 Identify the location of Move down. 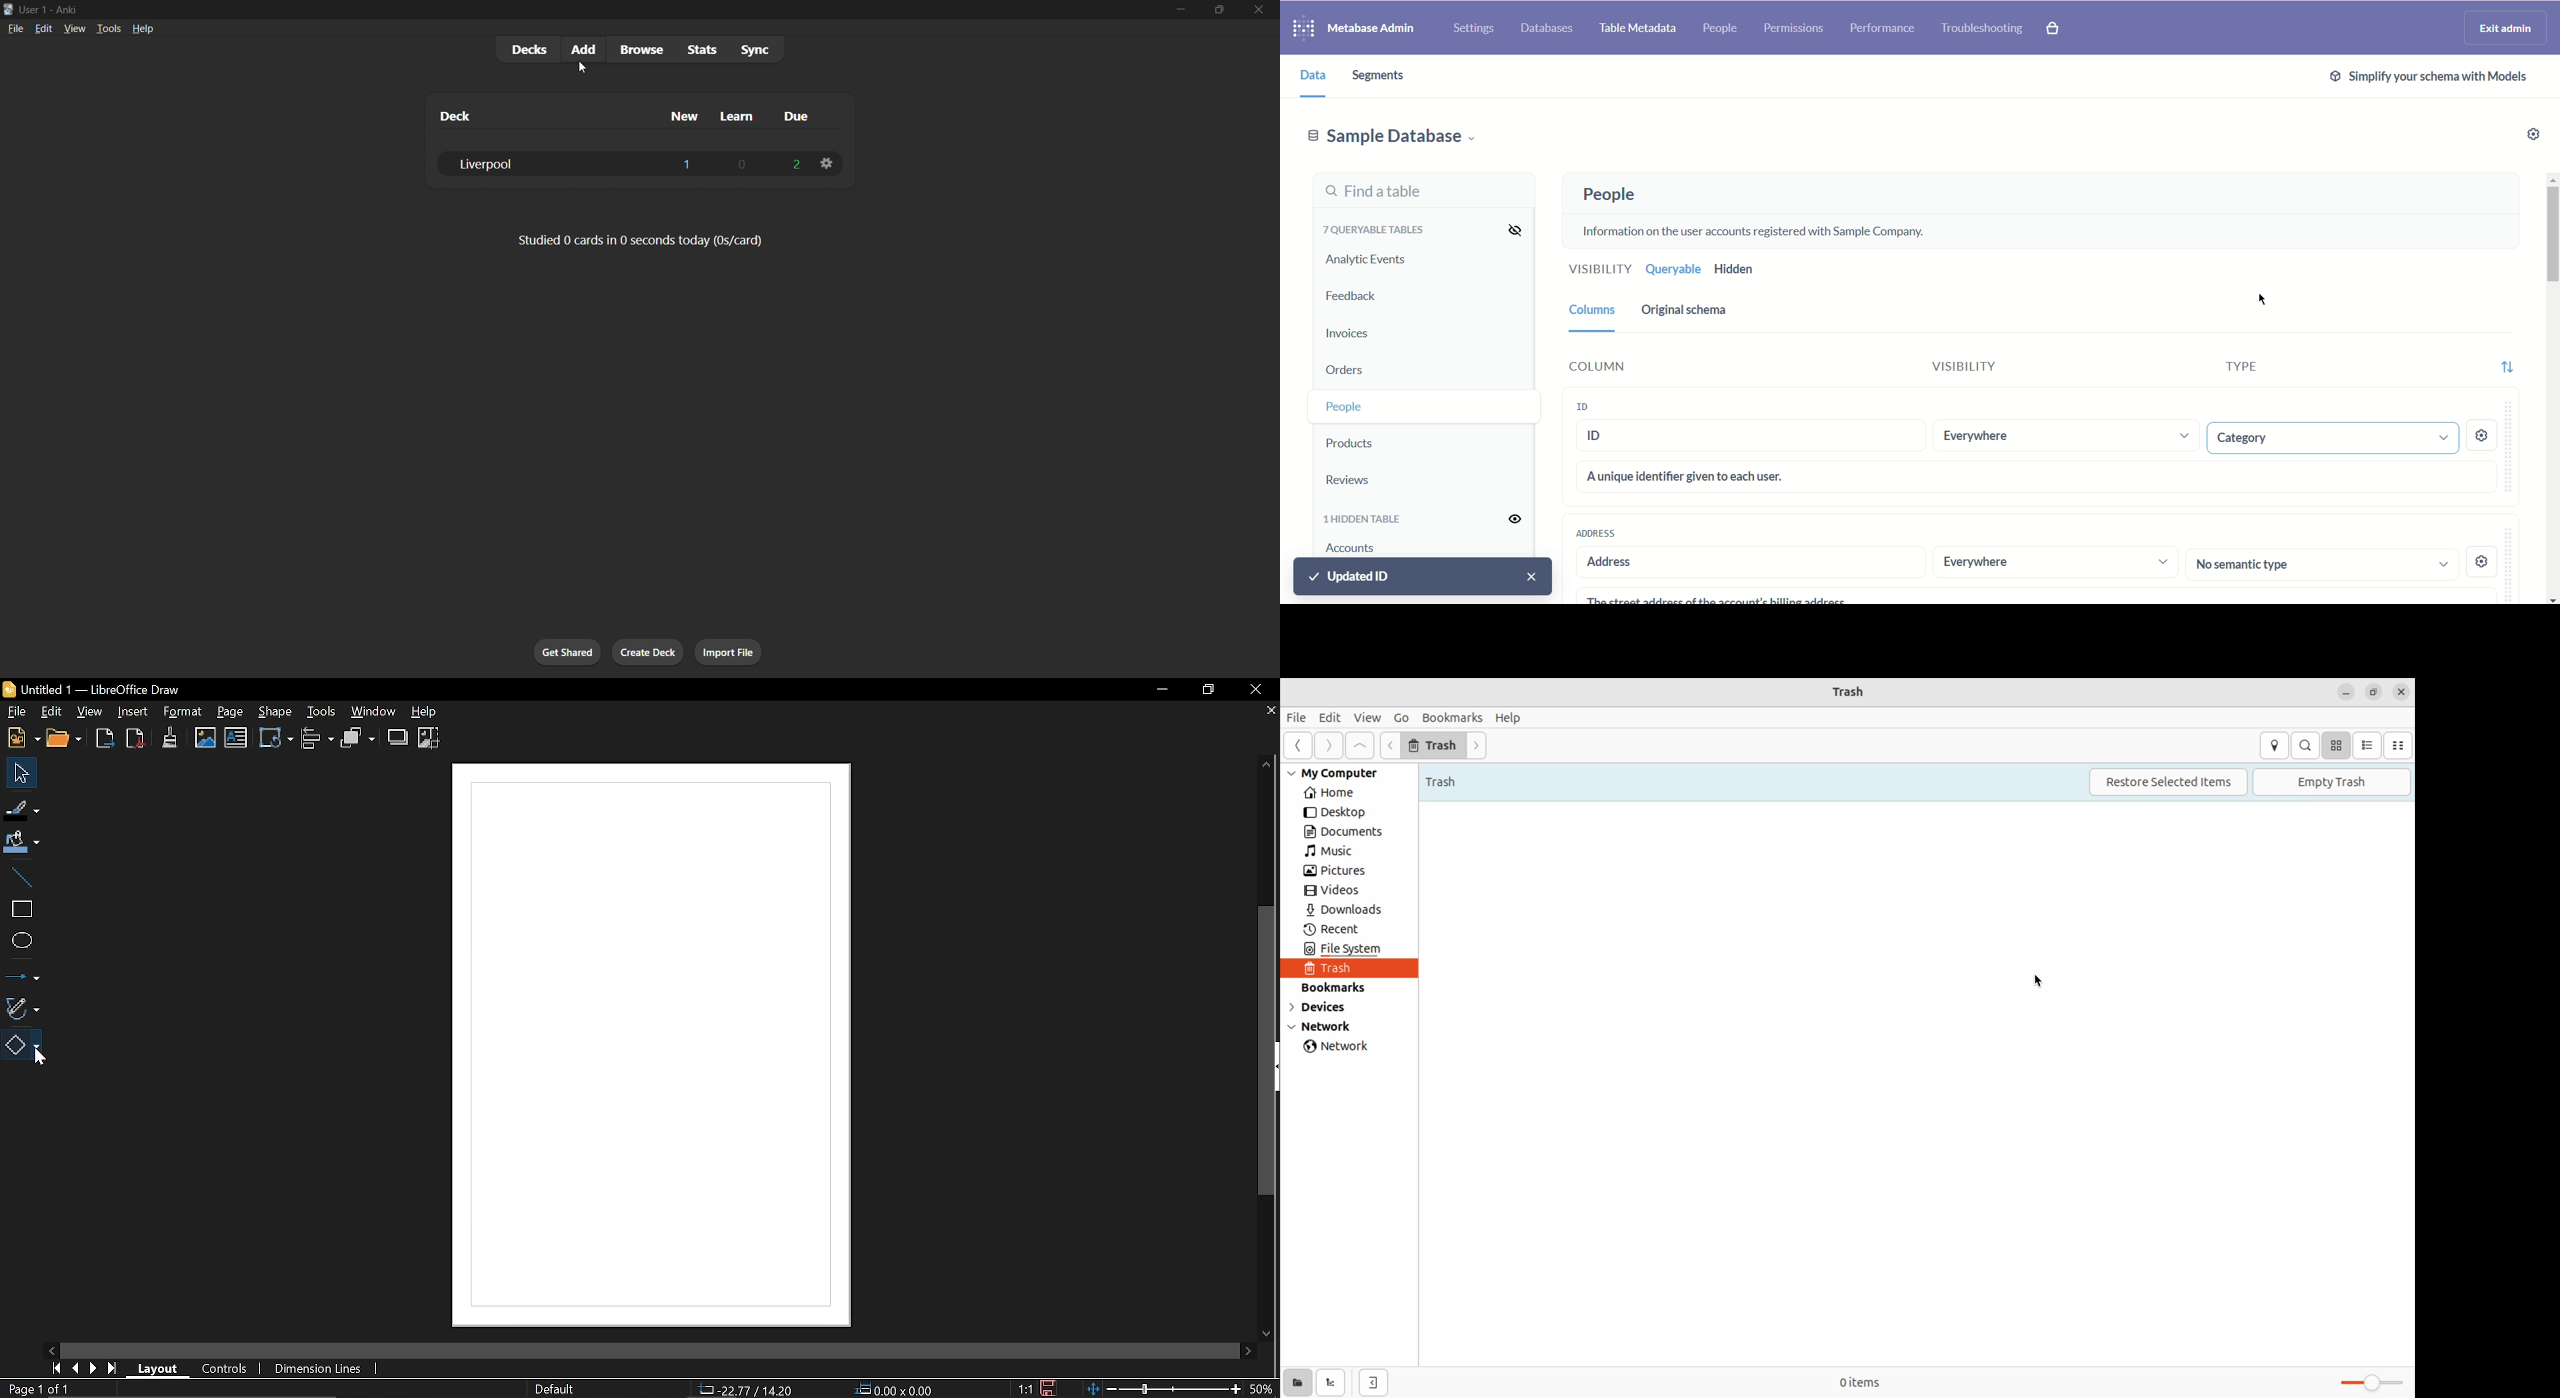
(1264, 1333).